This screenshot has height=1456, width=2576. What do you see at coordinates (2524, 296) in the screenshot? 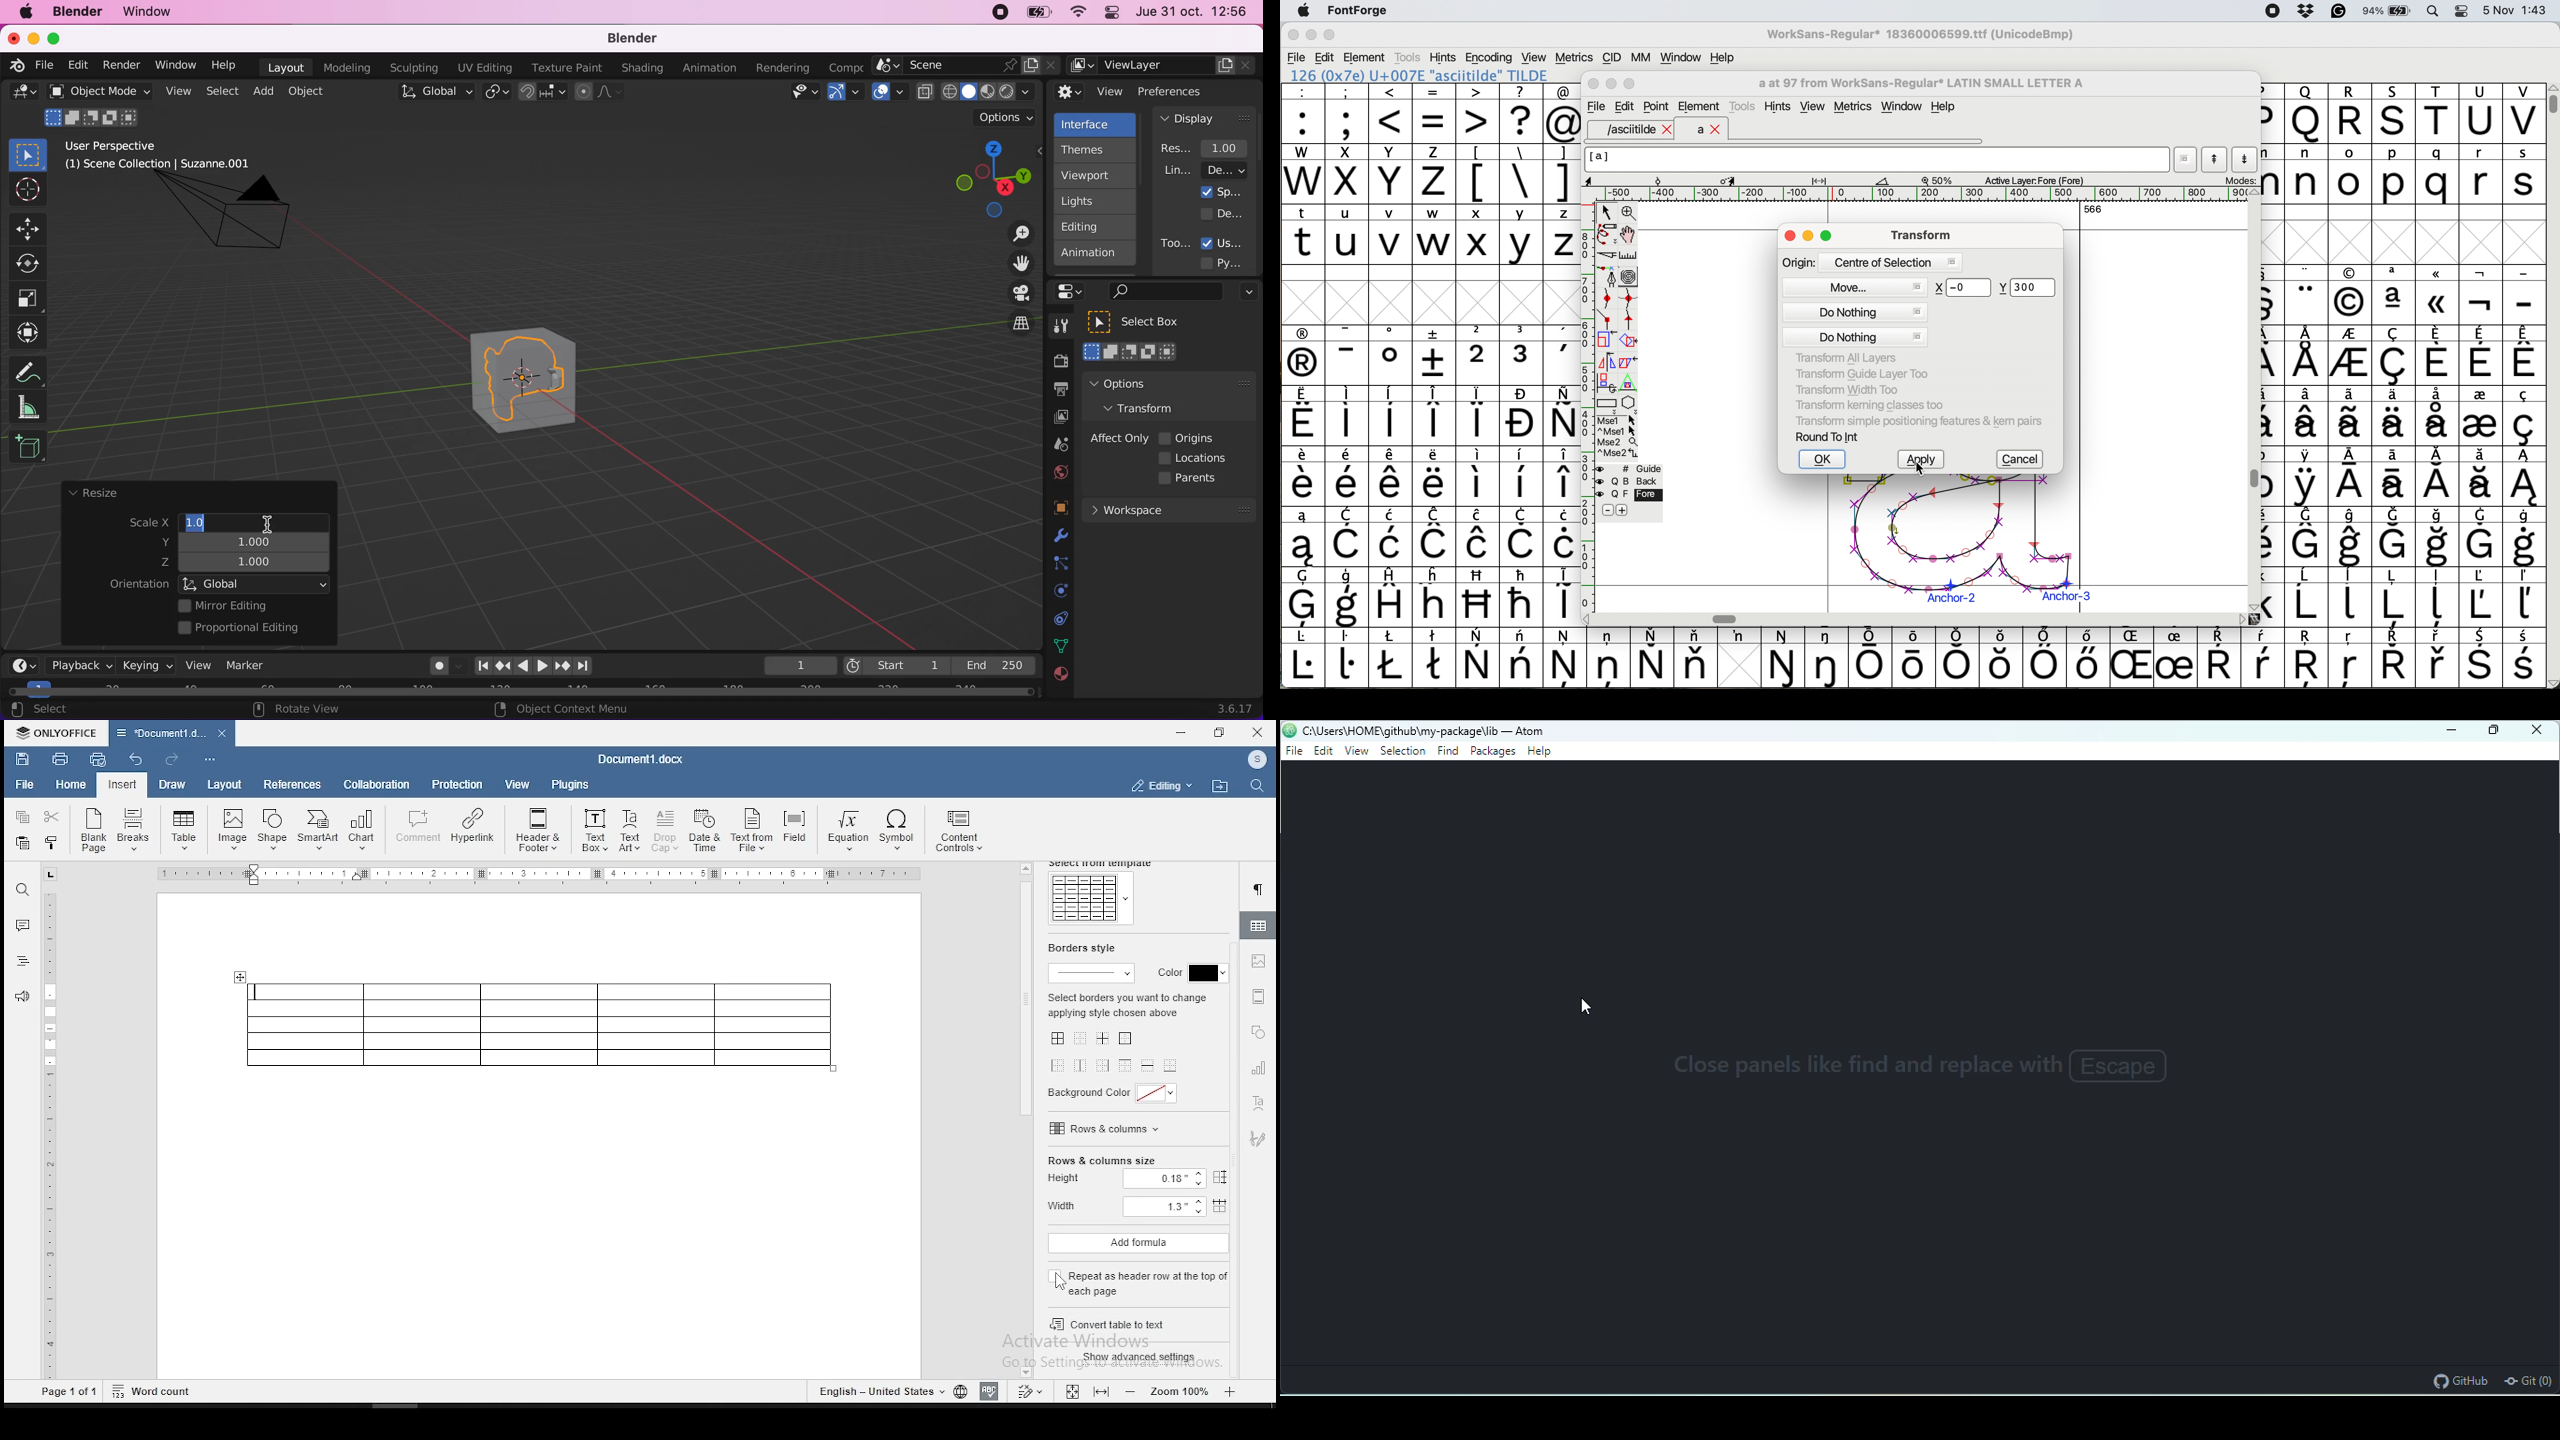
I see `-` at bounding box center [2524, 296].